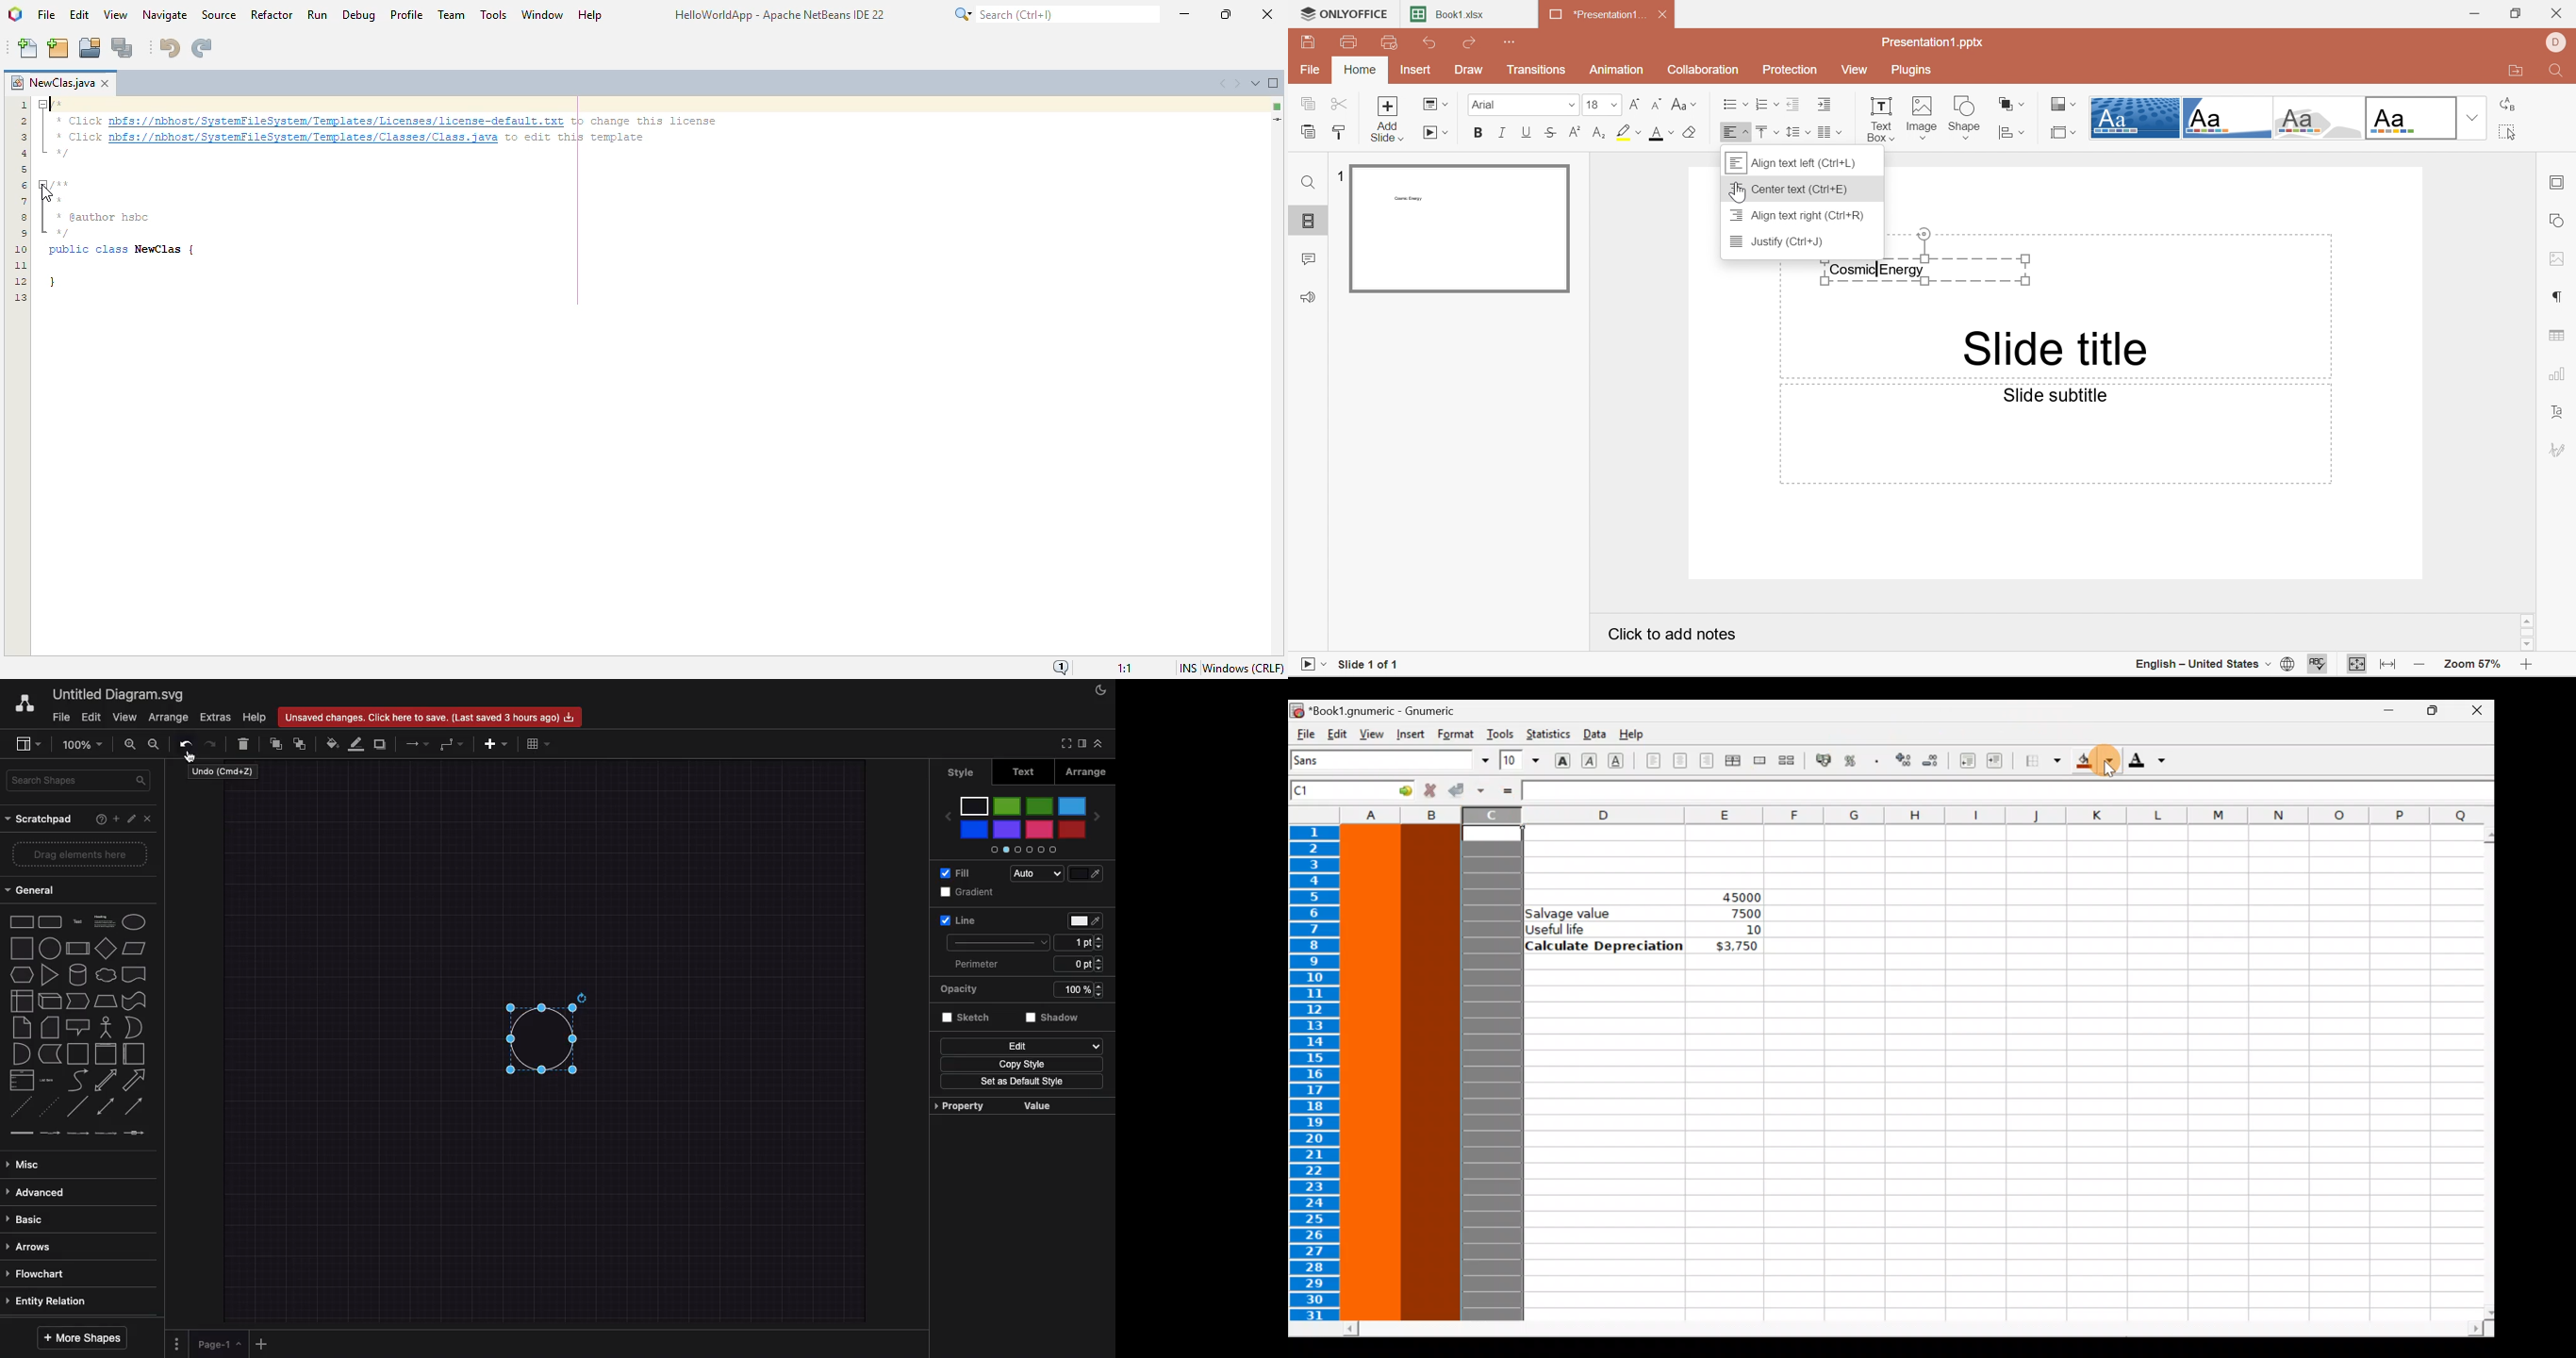 This screenshot has height=1372, width=2576. What do you see at coordinates (2528, 631) in the screenshot?
I see `Scroll Bar` at bounding box center [2528, 631].